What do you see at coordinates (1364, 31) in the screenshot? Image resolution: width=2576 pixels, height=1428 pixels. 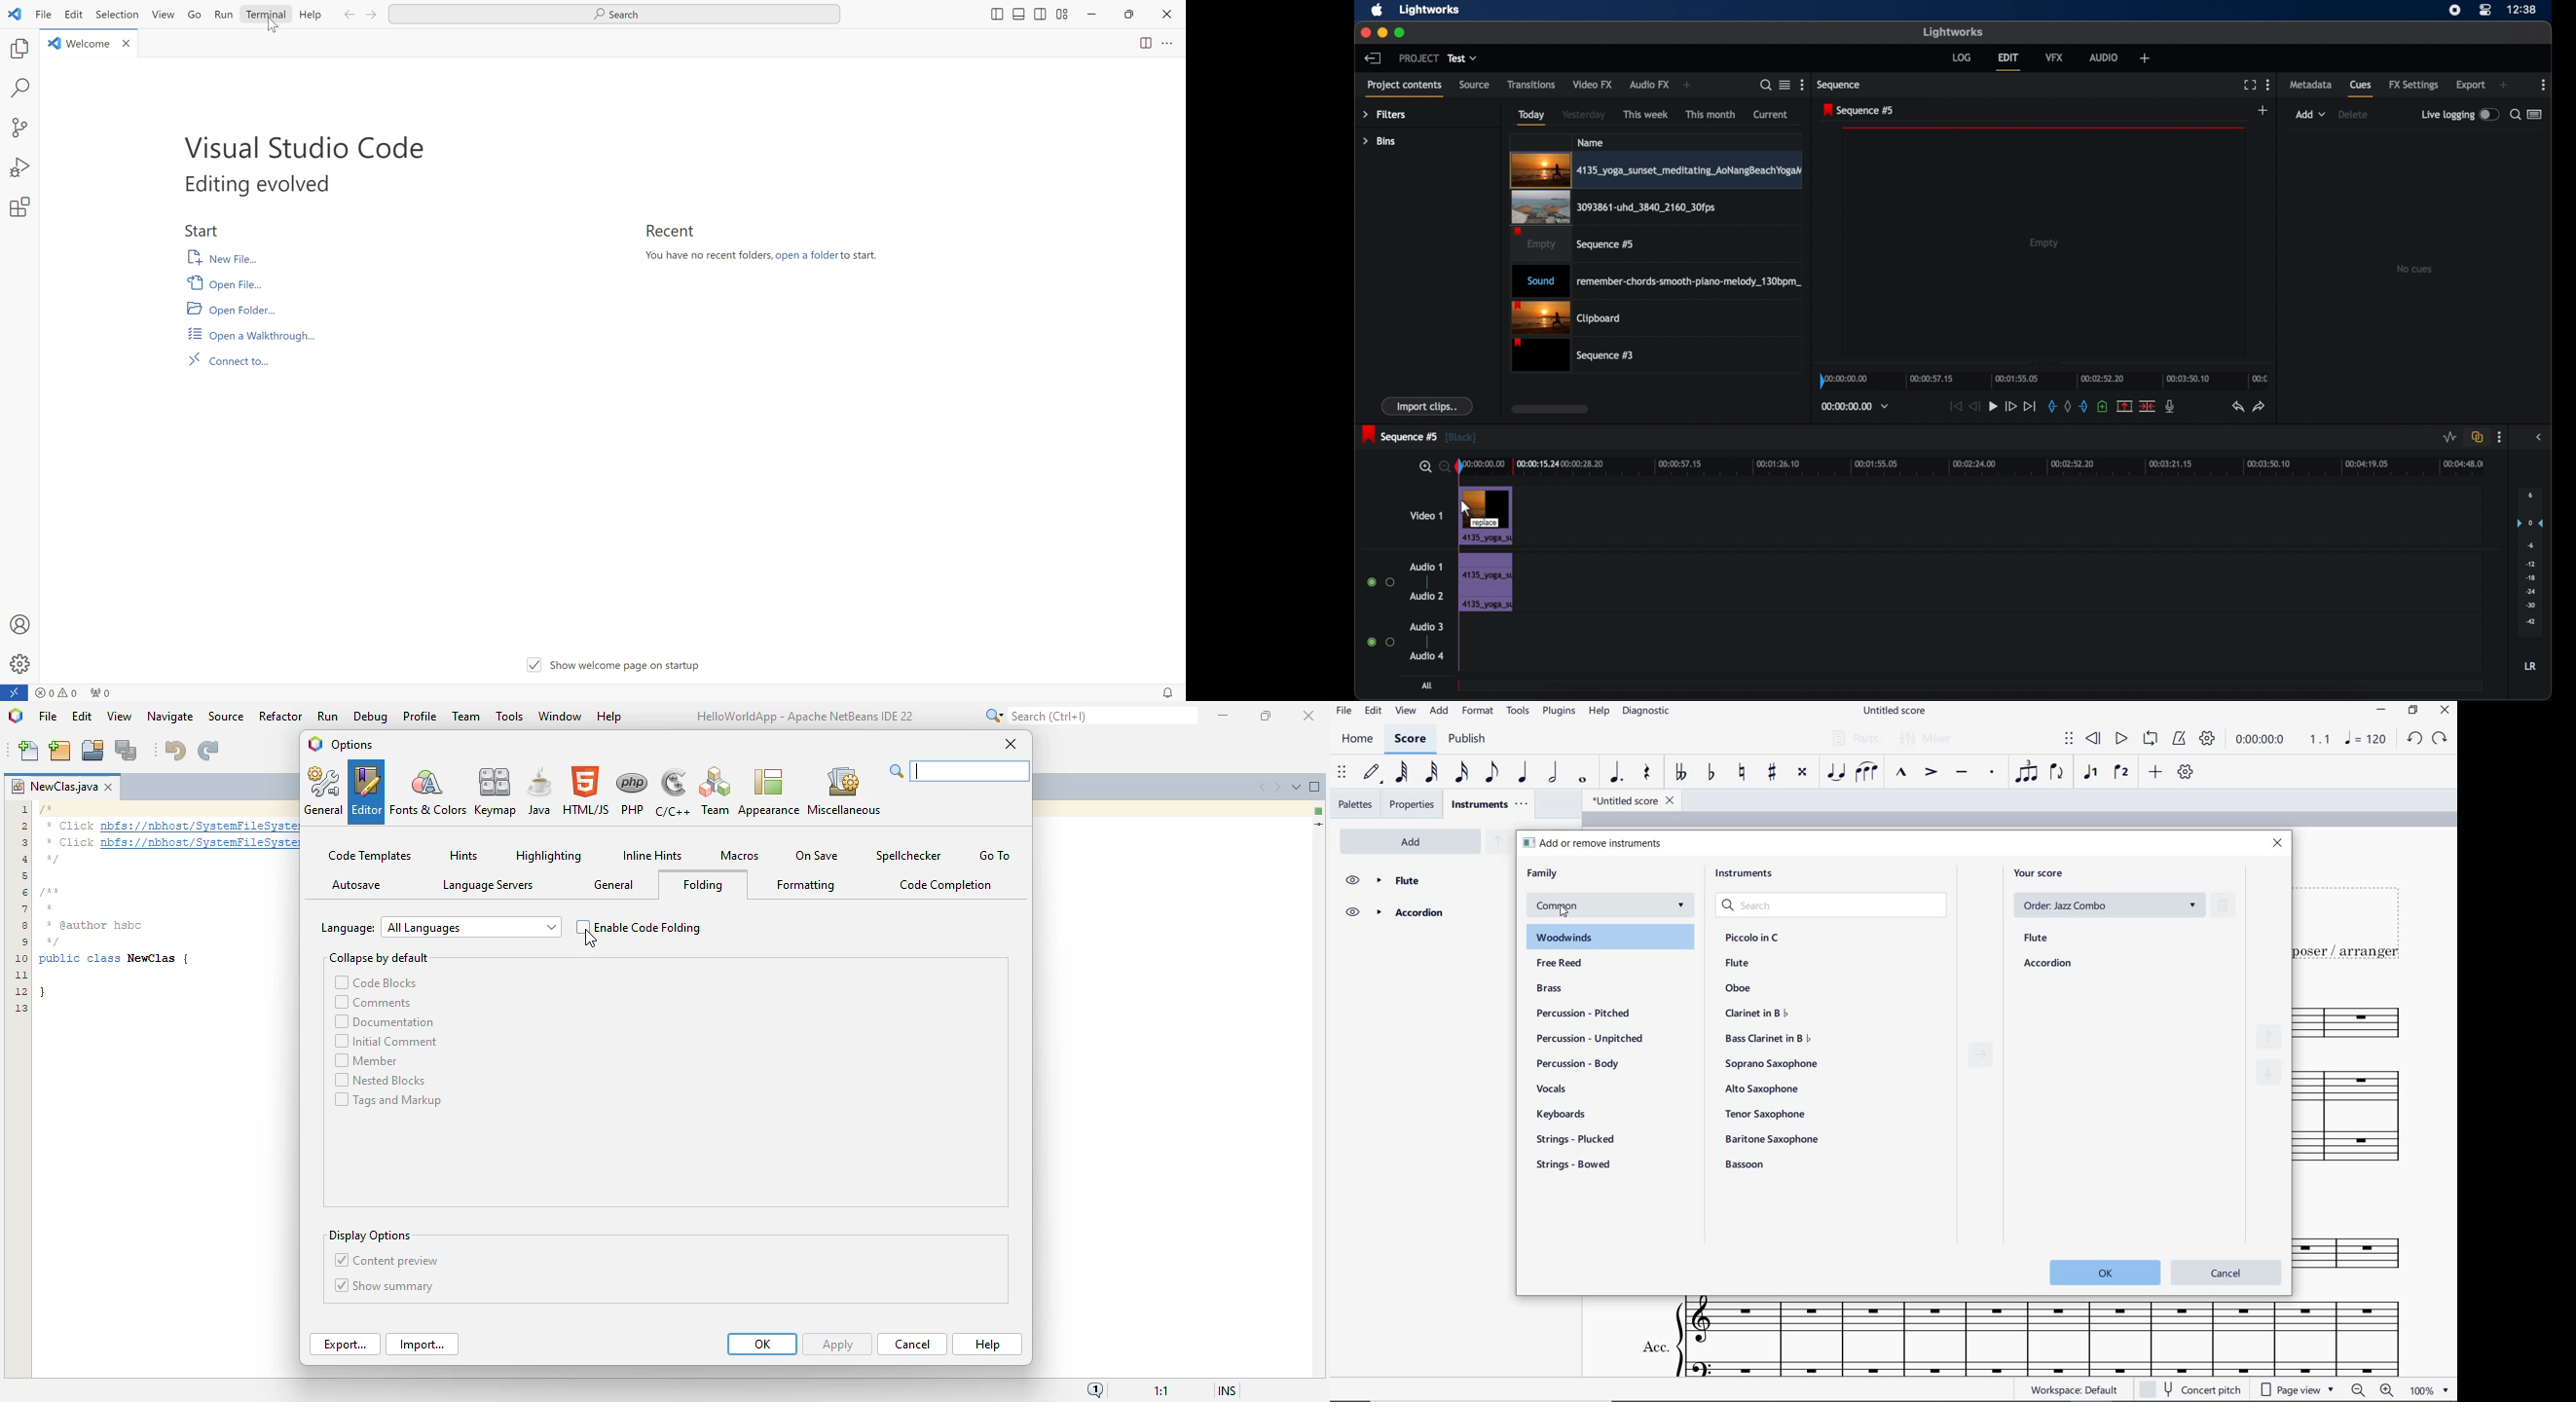 I see `close` at bounding box center [1364, 31].